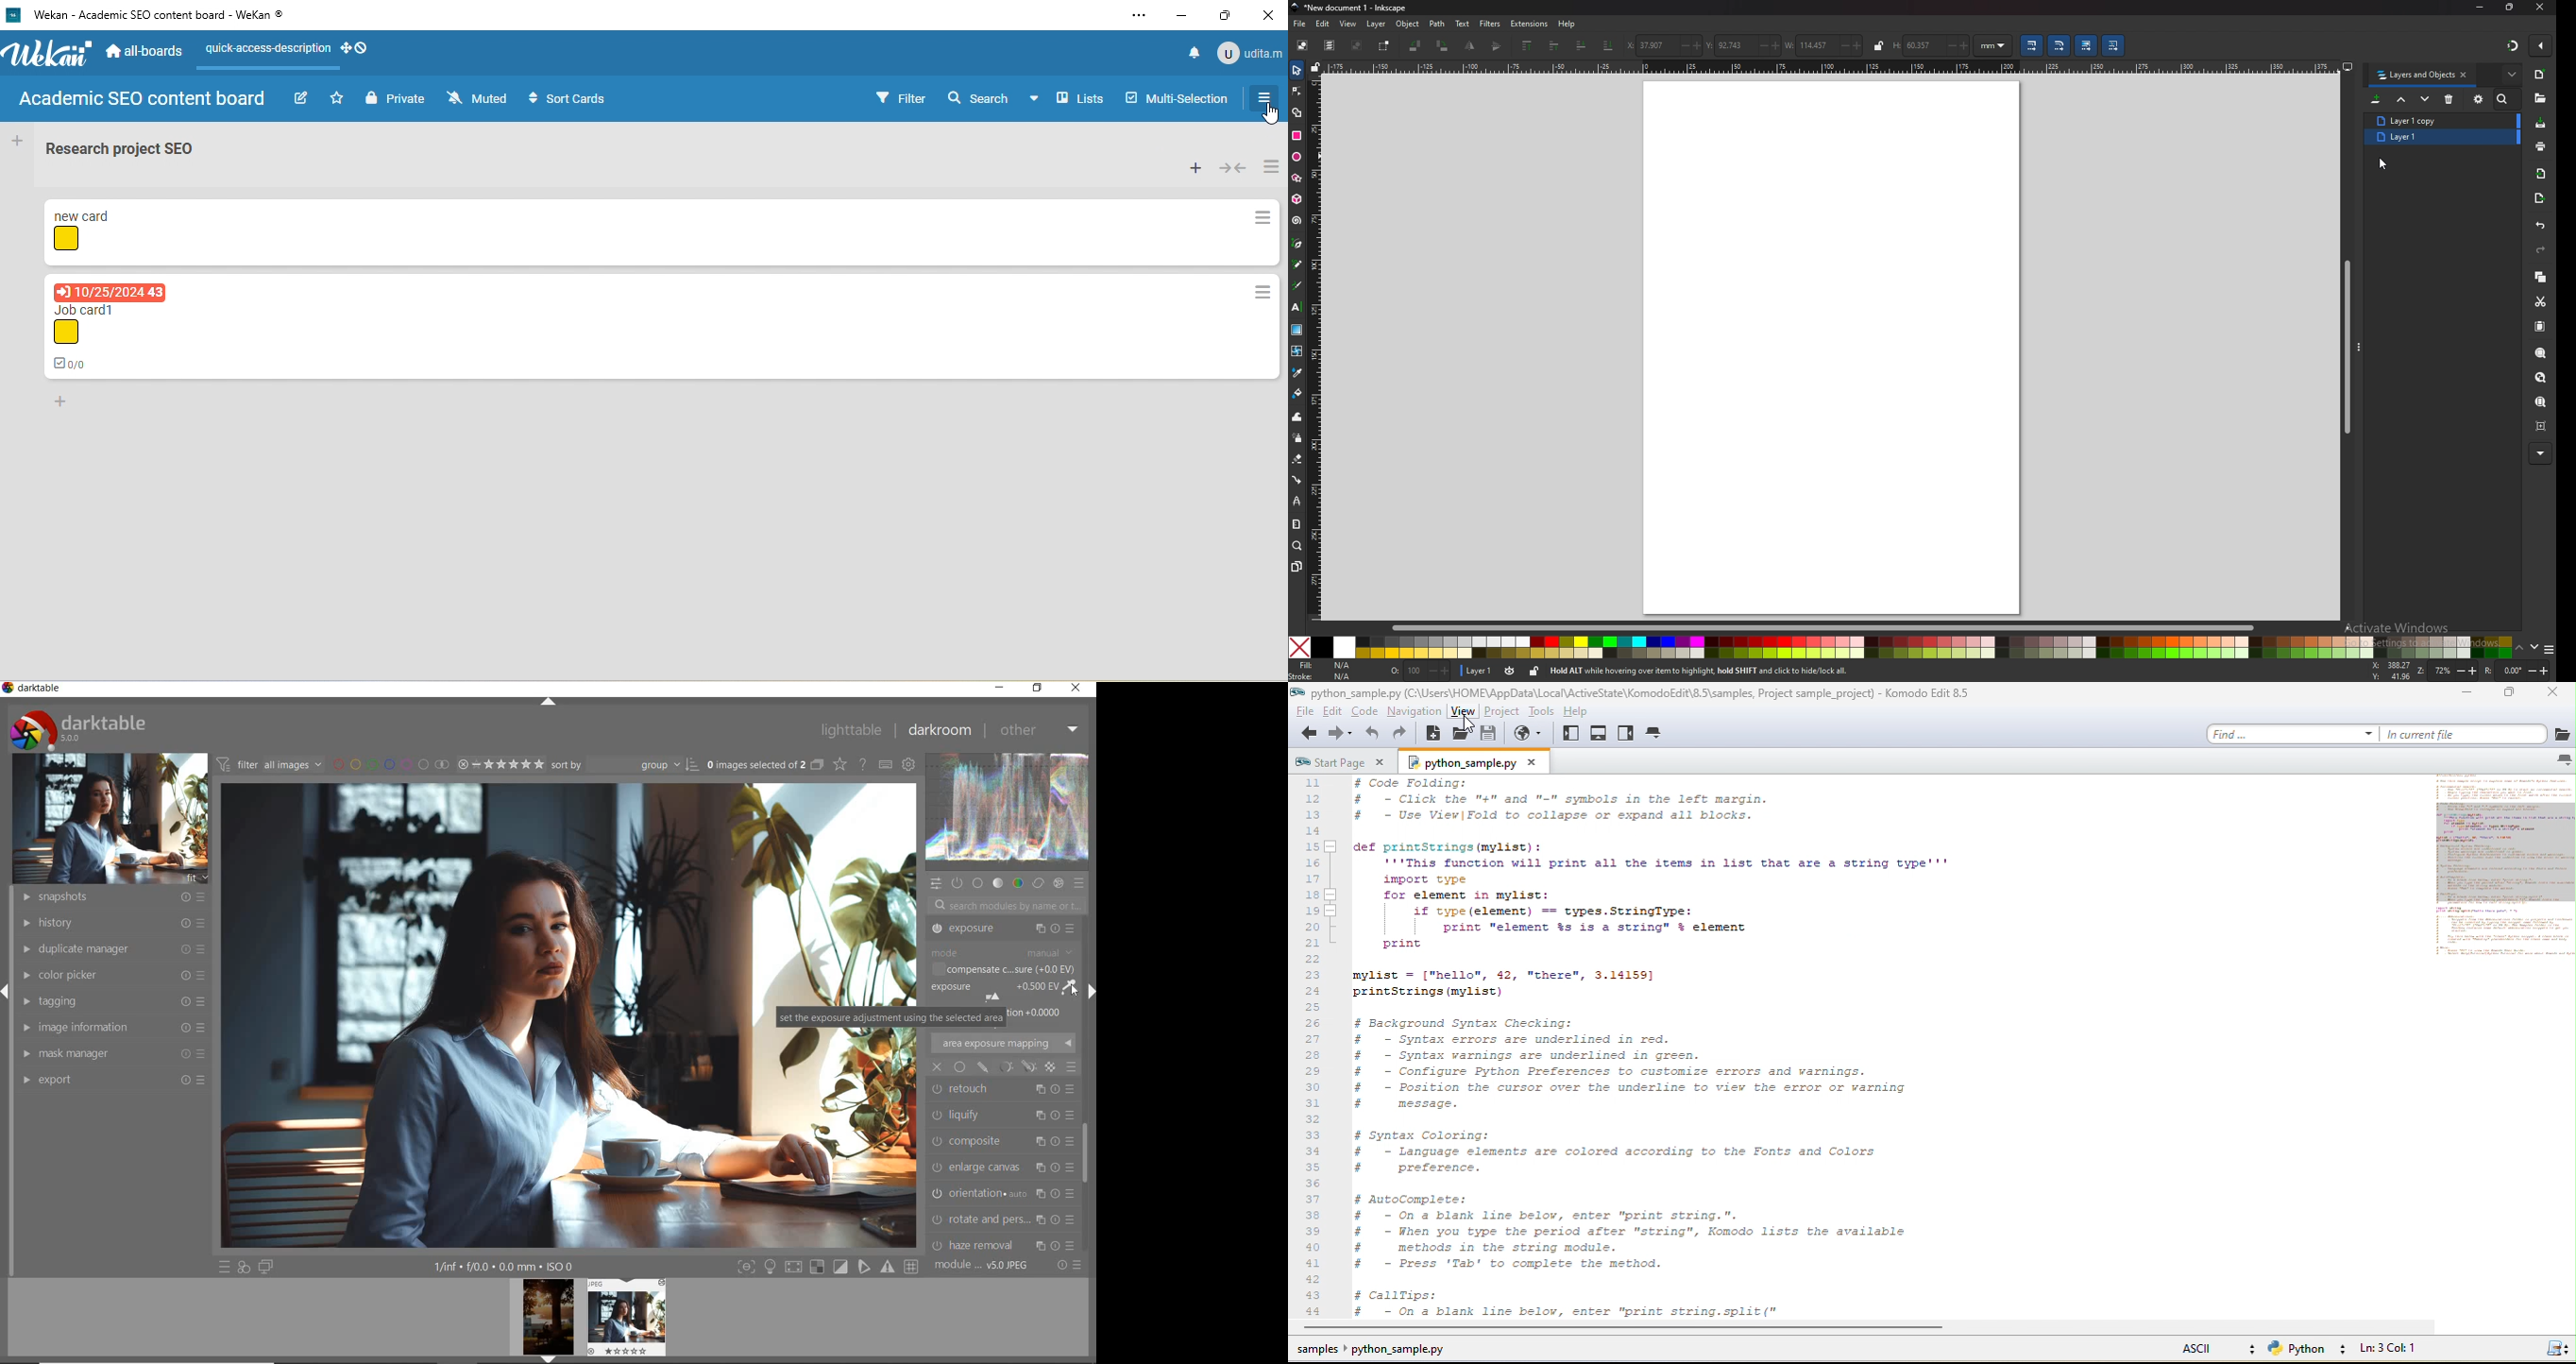  What do you see at coordinates (1913, 46) in the screenshot?
I see `height` at bounding box center [1913, 46].